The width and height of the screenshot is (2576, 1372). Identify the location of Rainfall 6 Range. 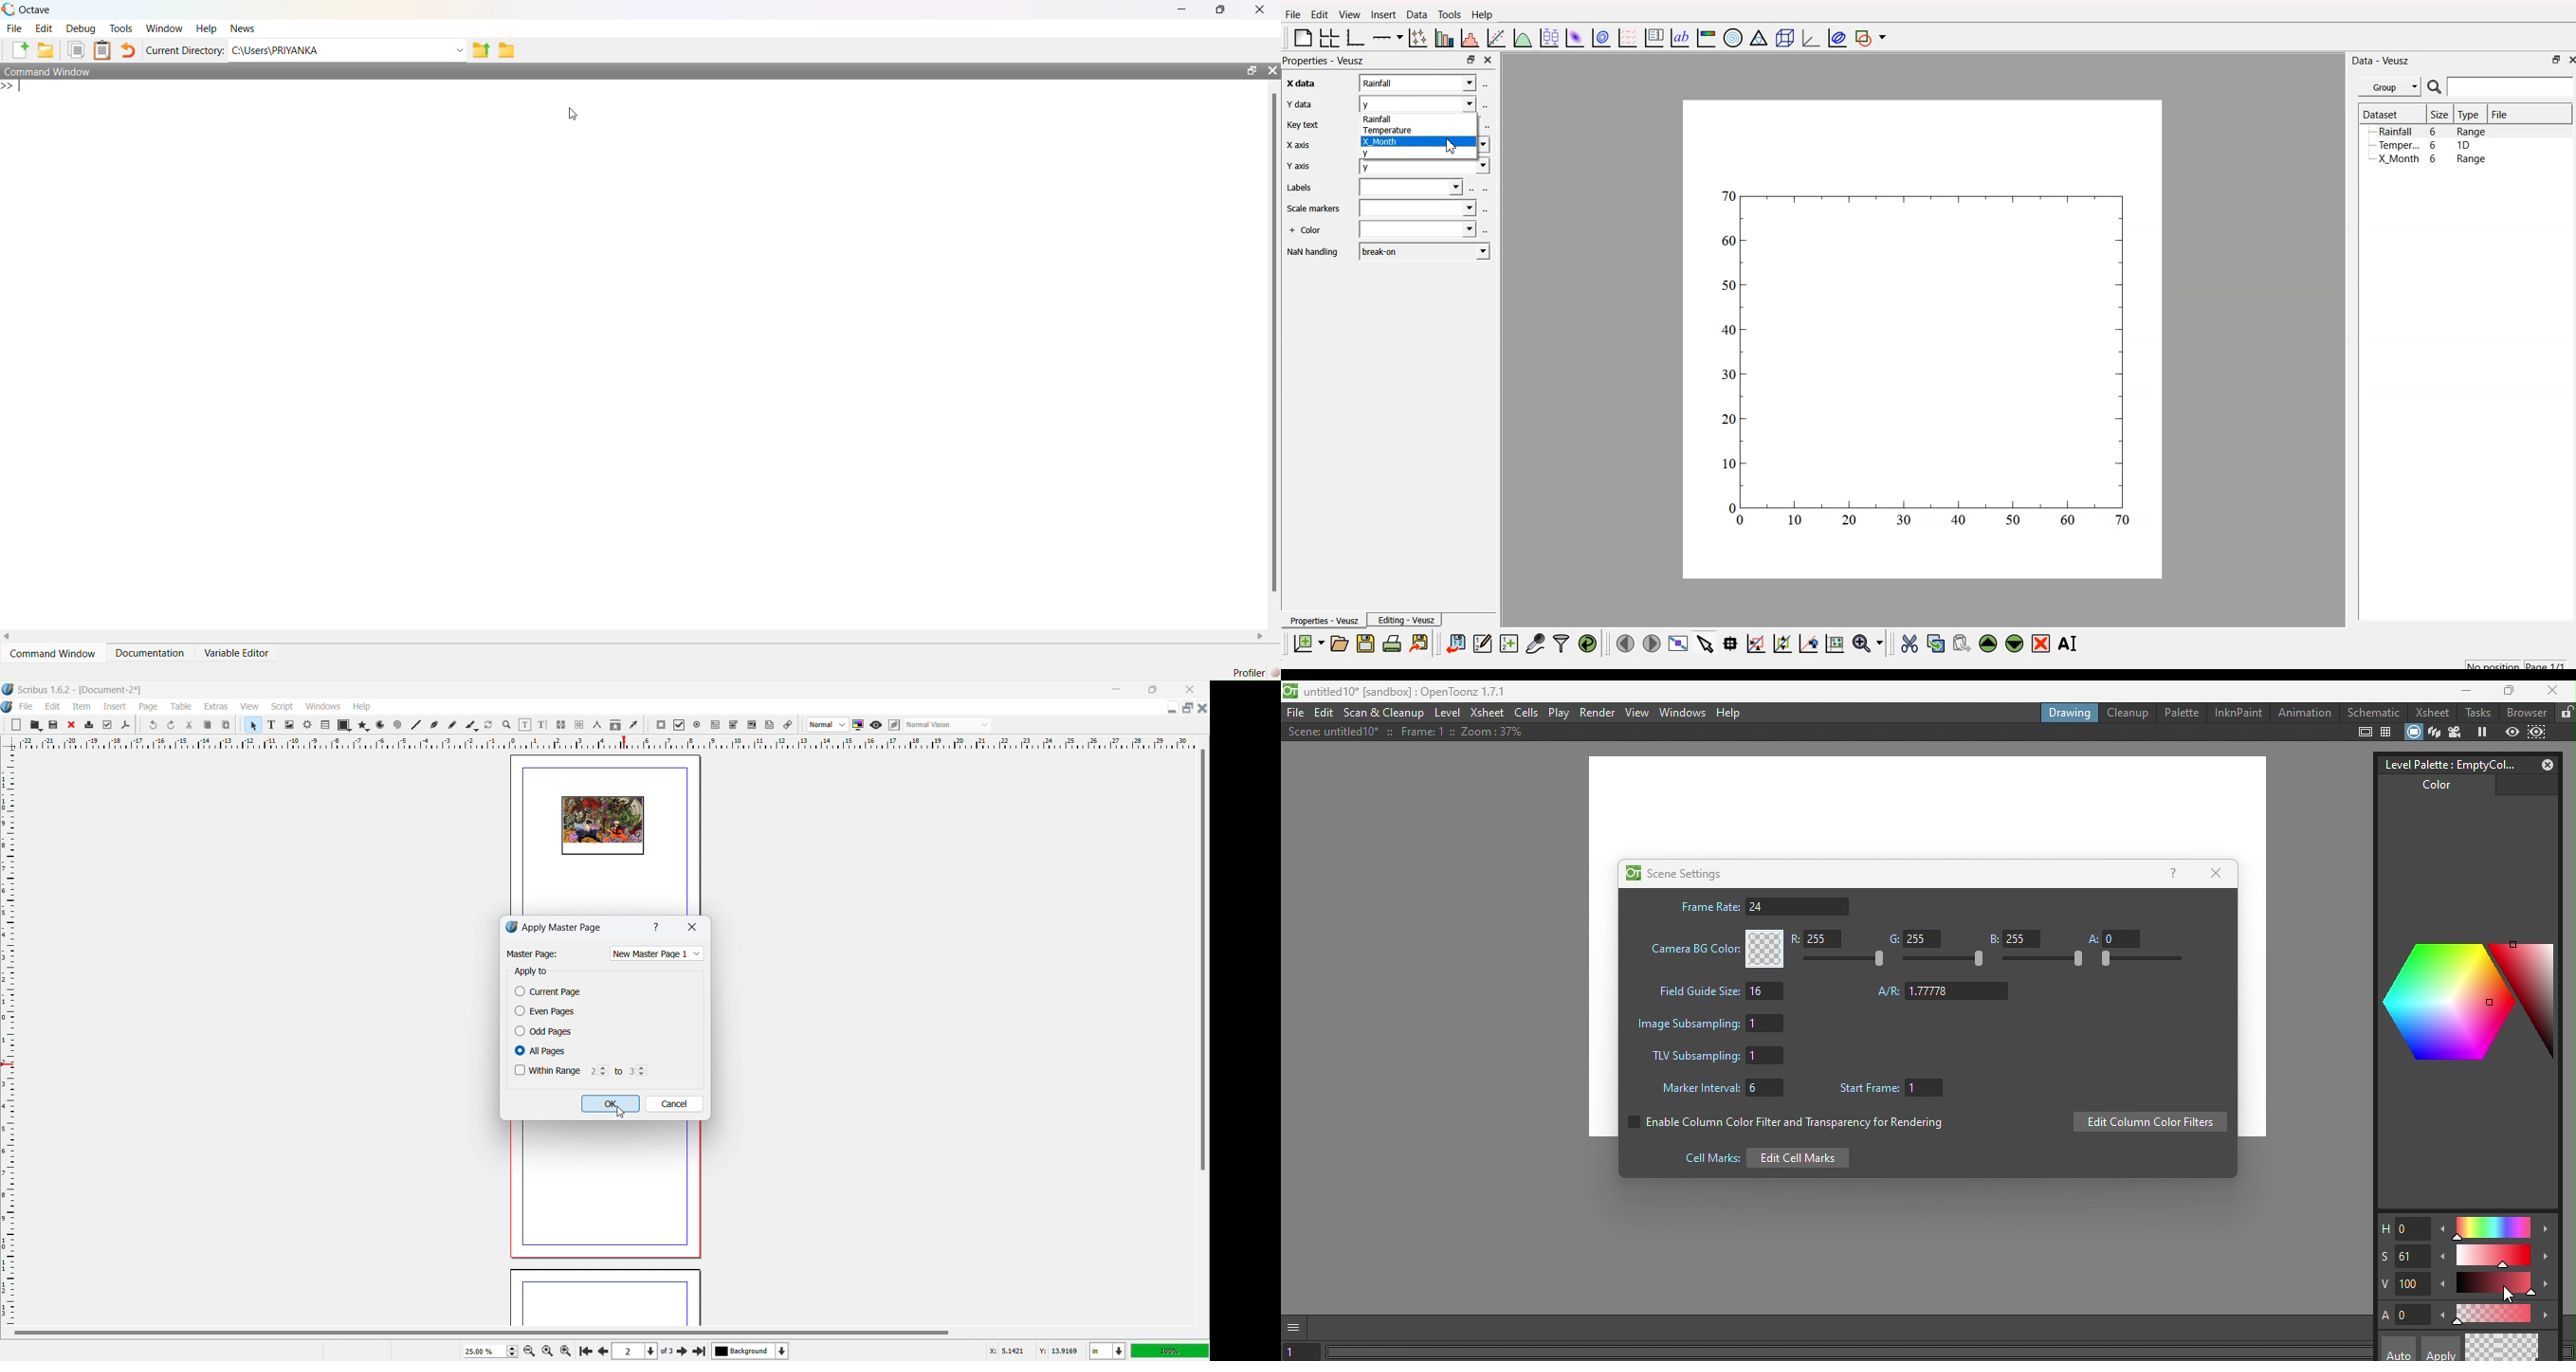
(2434, 131).